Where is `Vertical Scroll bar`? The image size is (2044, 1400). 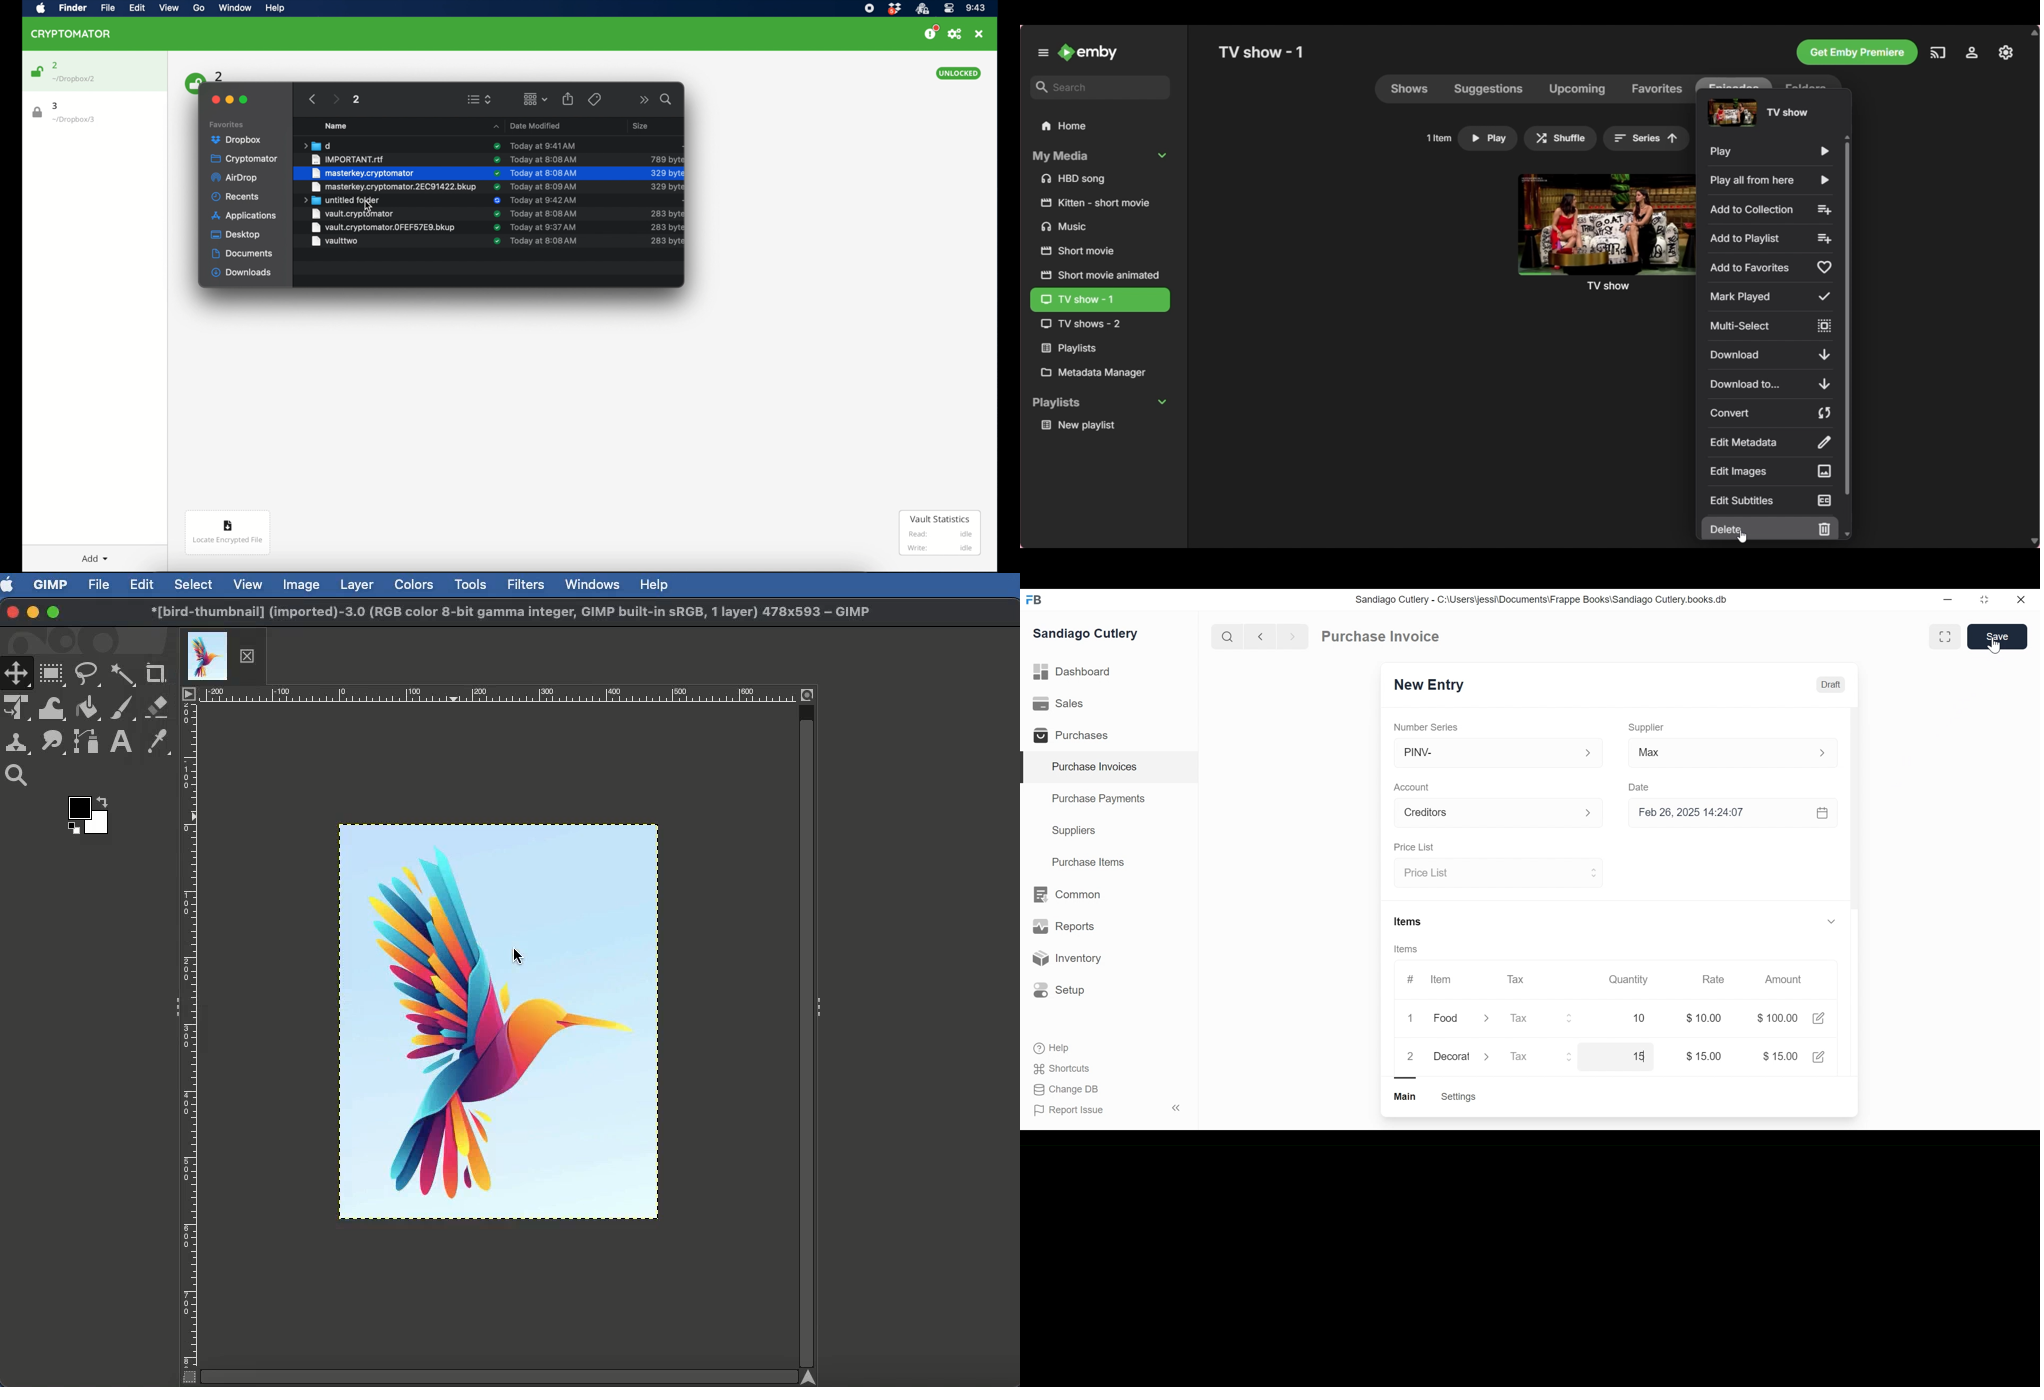 Vertical Scroll bar is located at coordinates (1854, 824).